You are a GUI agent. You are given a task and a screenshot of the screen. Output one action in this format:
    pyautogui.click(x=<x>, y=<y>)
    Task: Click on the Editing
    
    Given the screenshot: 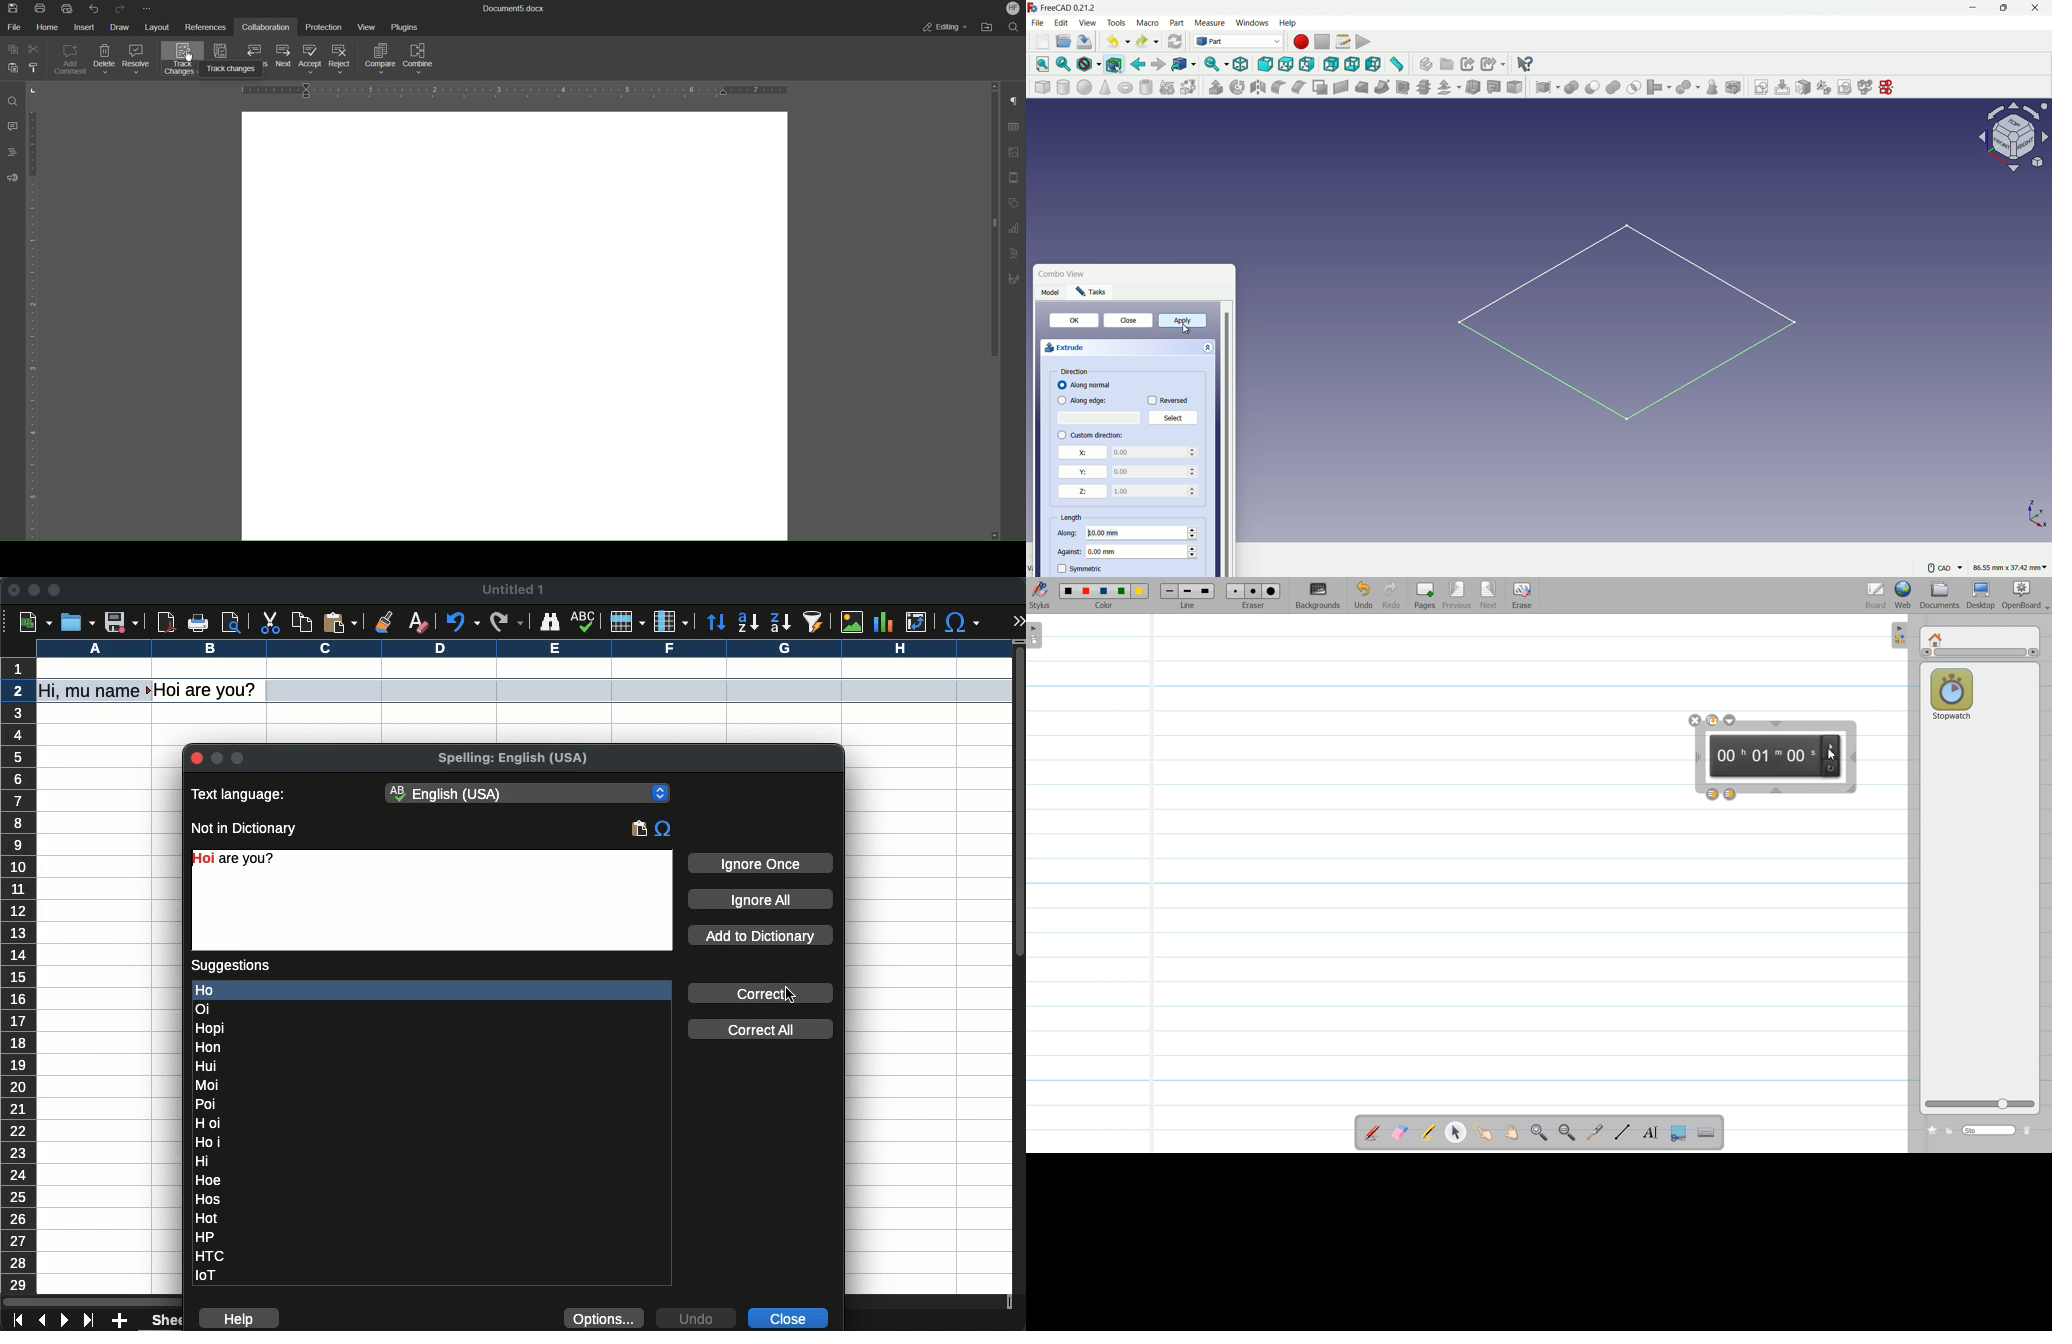 What is the action you would take?
    pyautogui.click(x=941, y=27)
    